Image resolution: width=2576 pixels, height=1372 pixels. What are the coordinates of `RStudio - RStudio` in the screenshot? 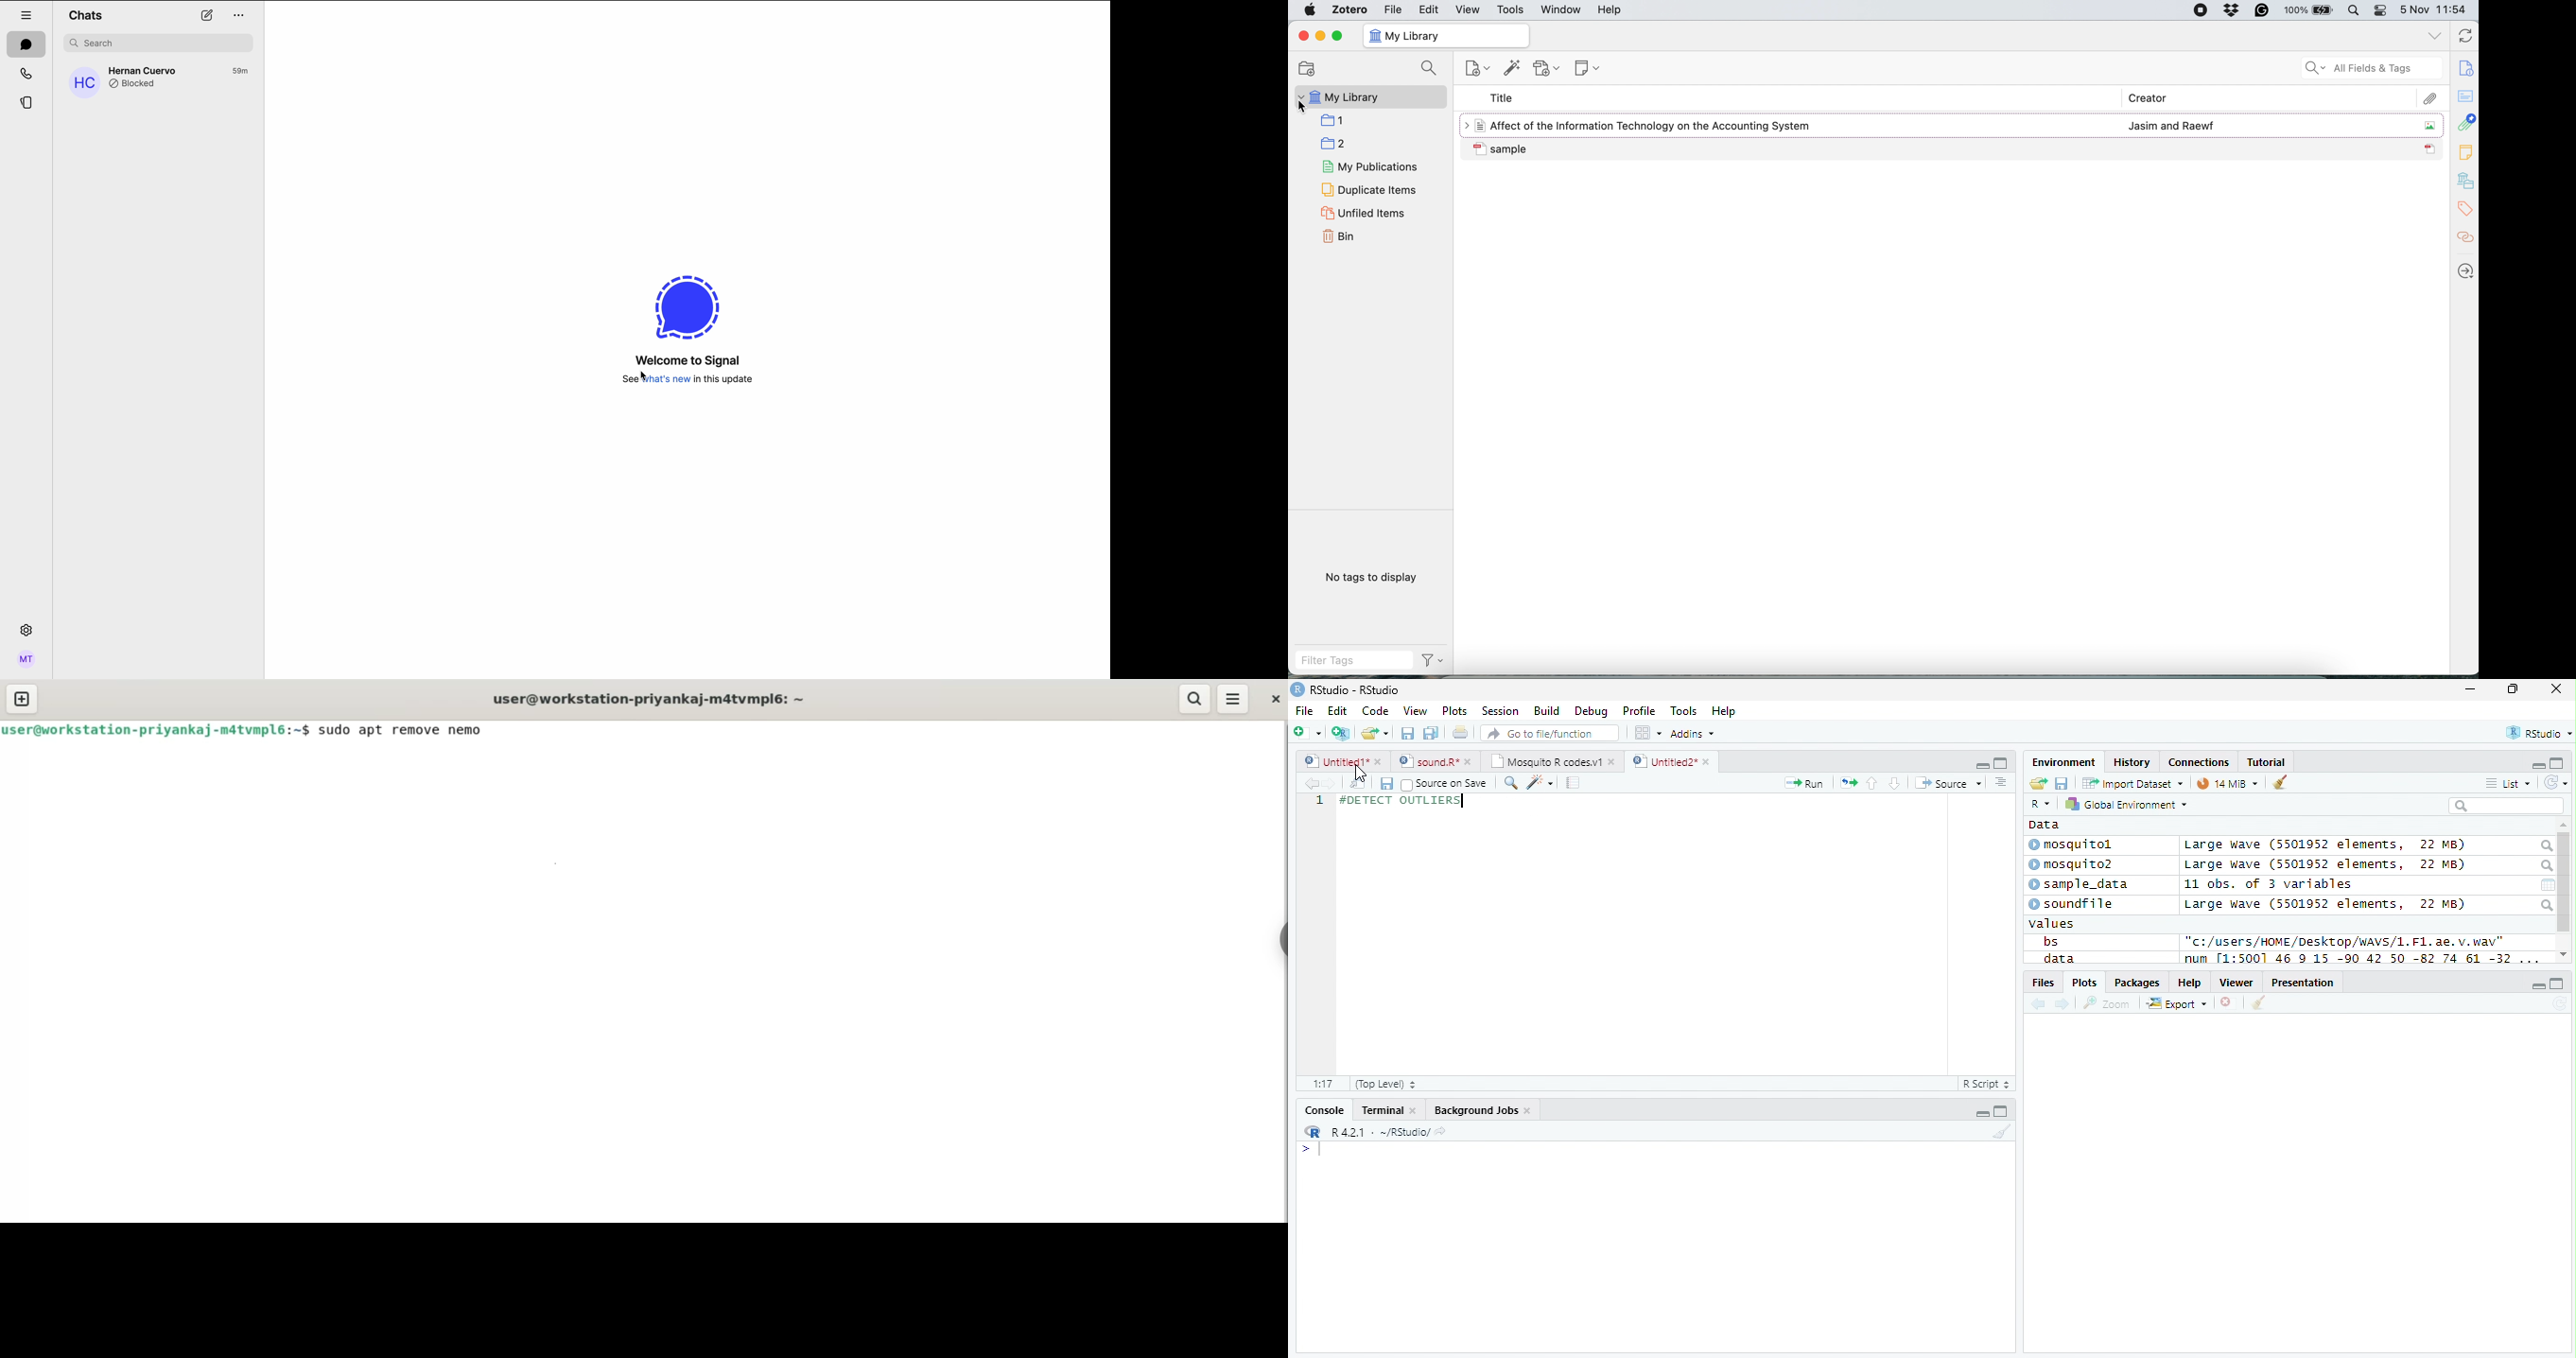 It's located at (1355, 689).